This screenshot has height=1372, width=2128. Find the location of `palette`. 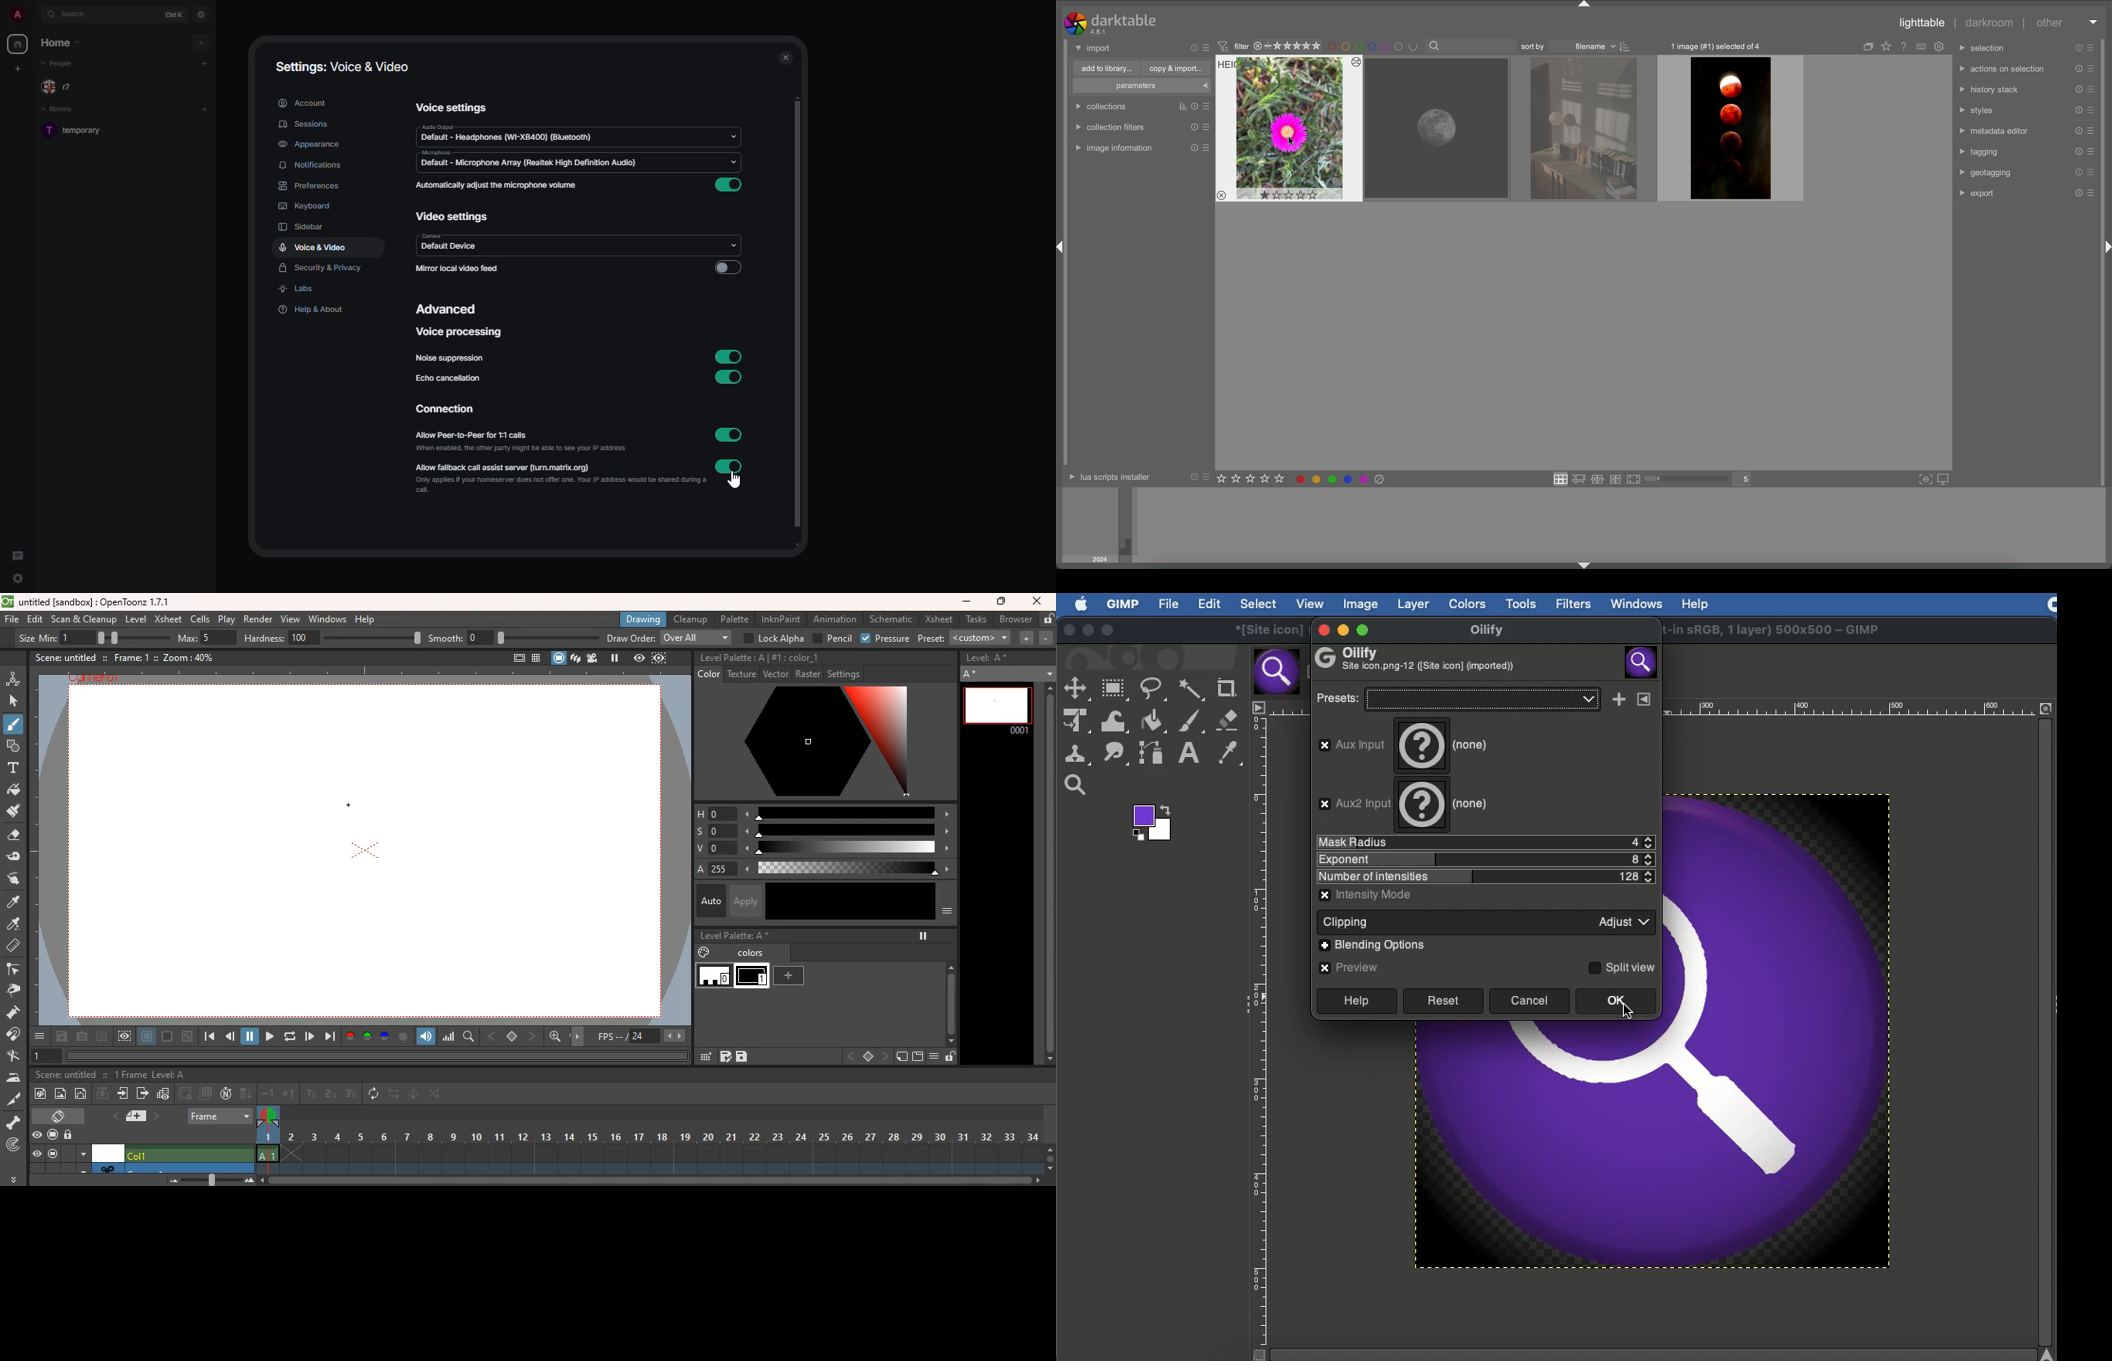

palette is located at coordinates (736, 619).